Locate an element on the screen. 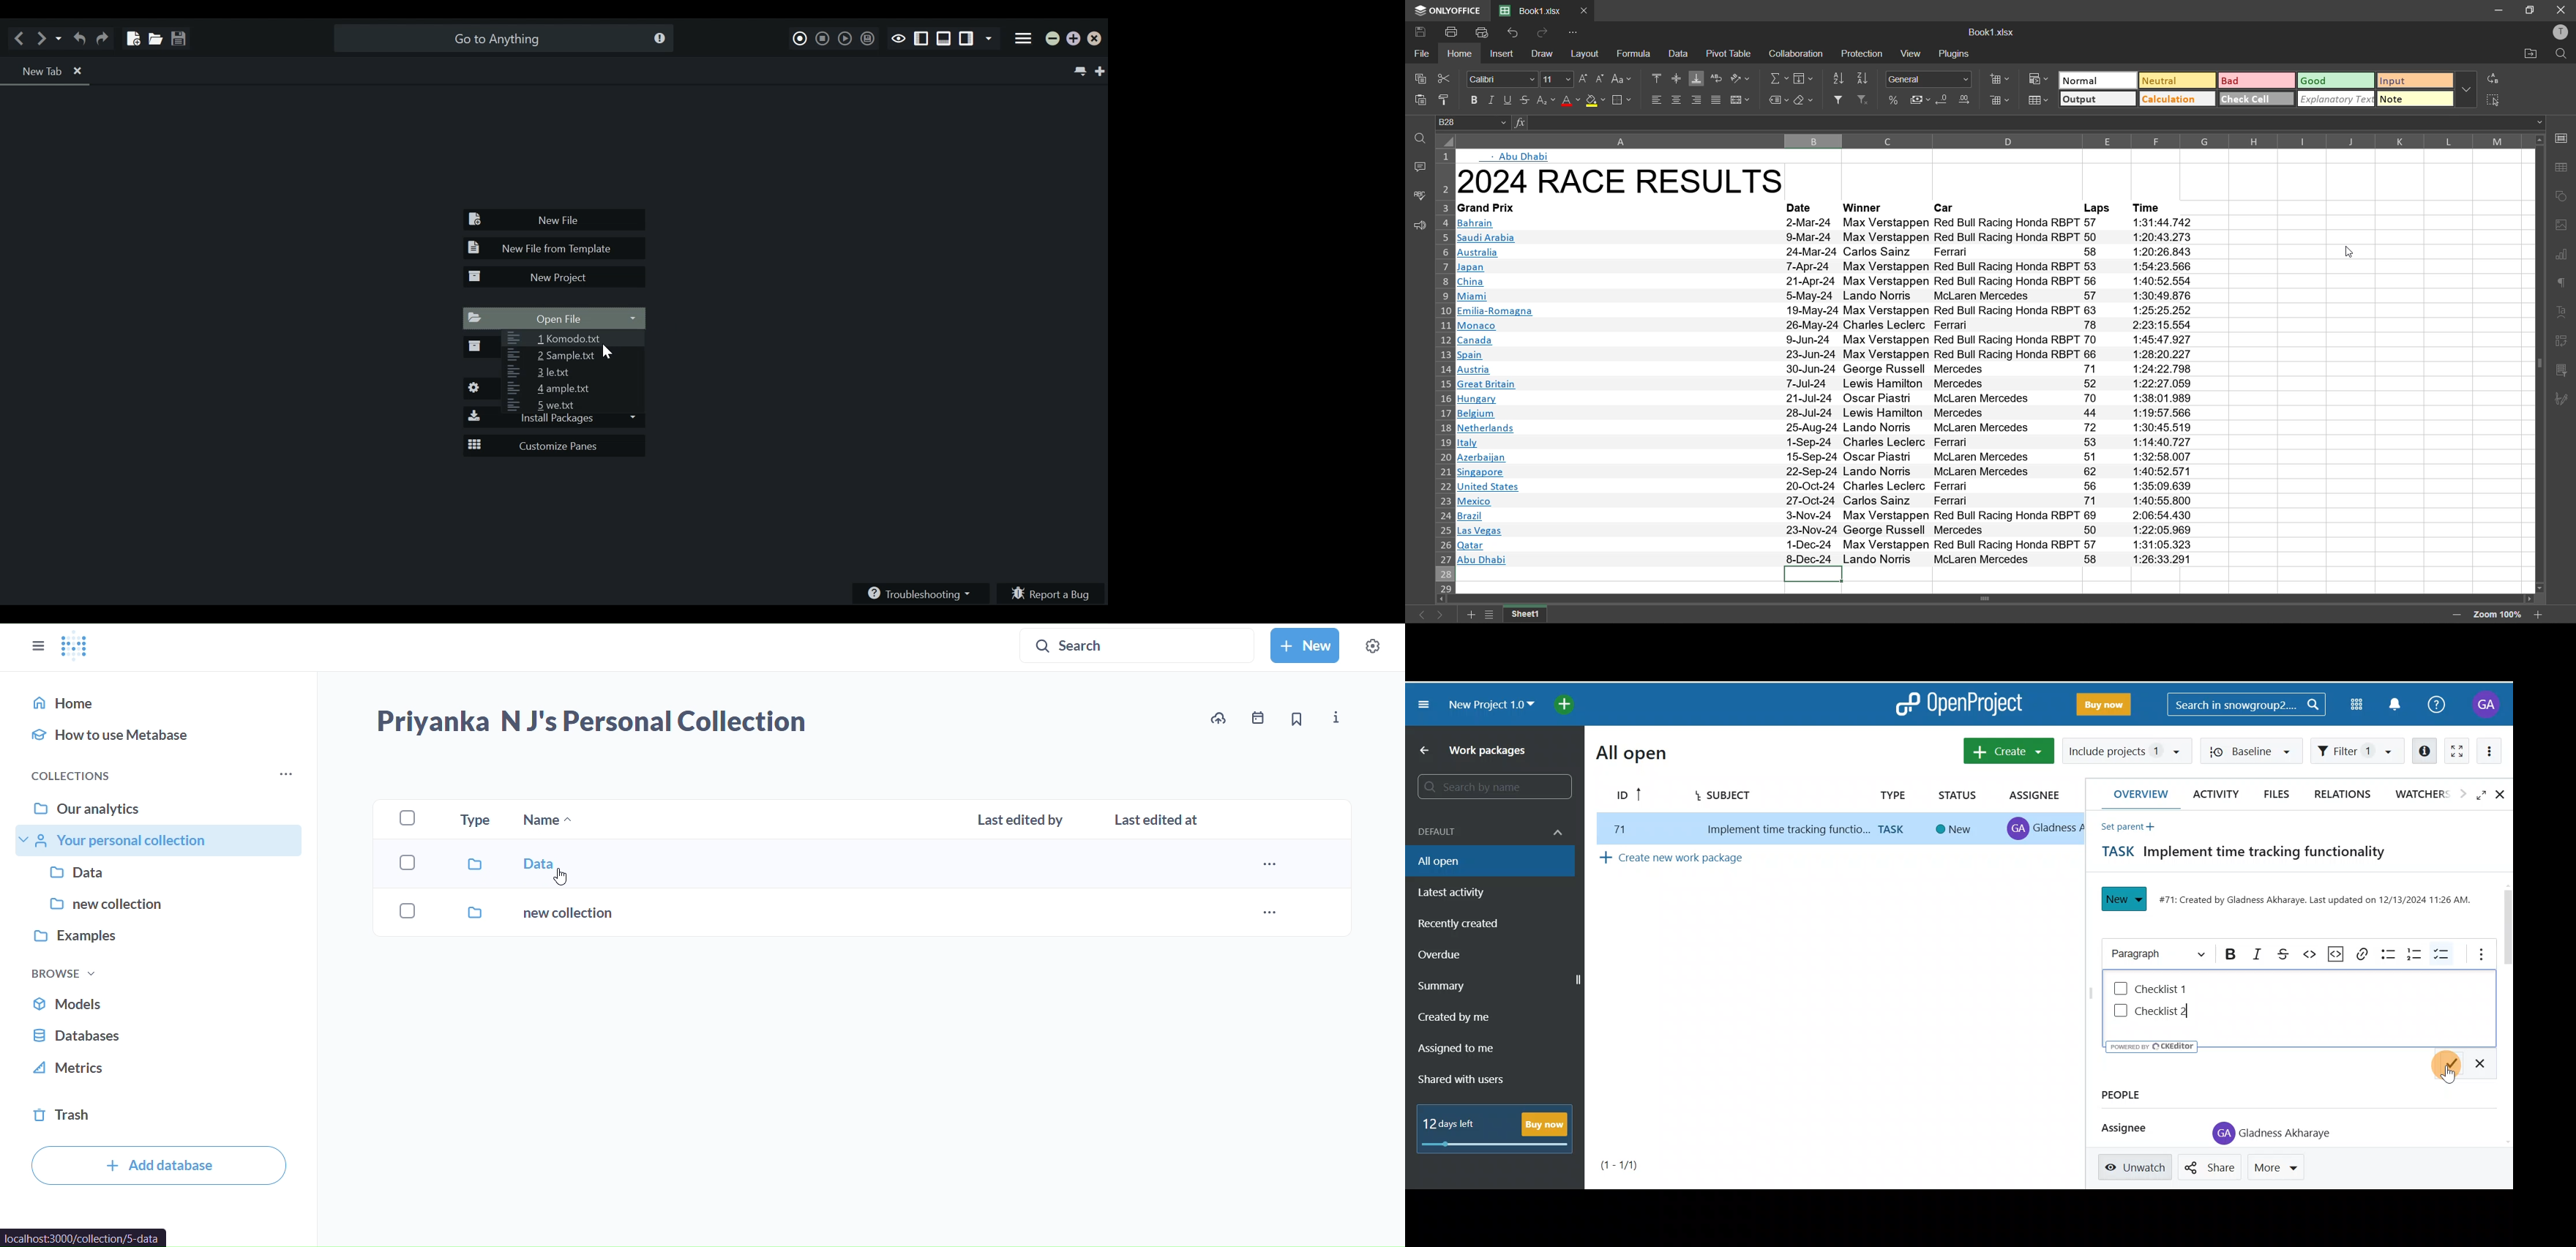 The width and height of the screenshot is (2576, 1260). Toggle Focus mode is located at coordinates (898, 38).